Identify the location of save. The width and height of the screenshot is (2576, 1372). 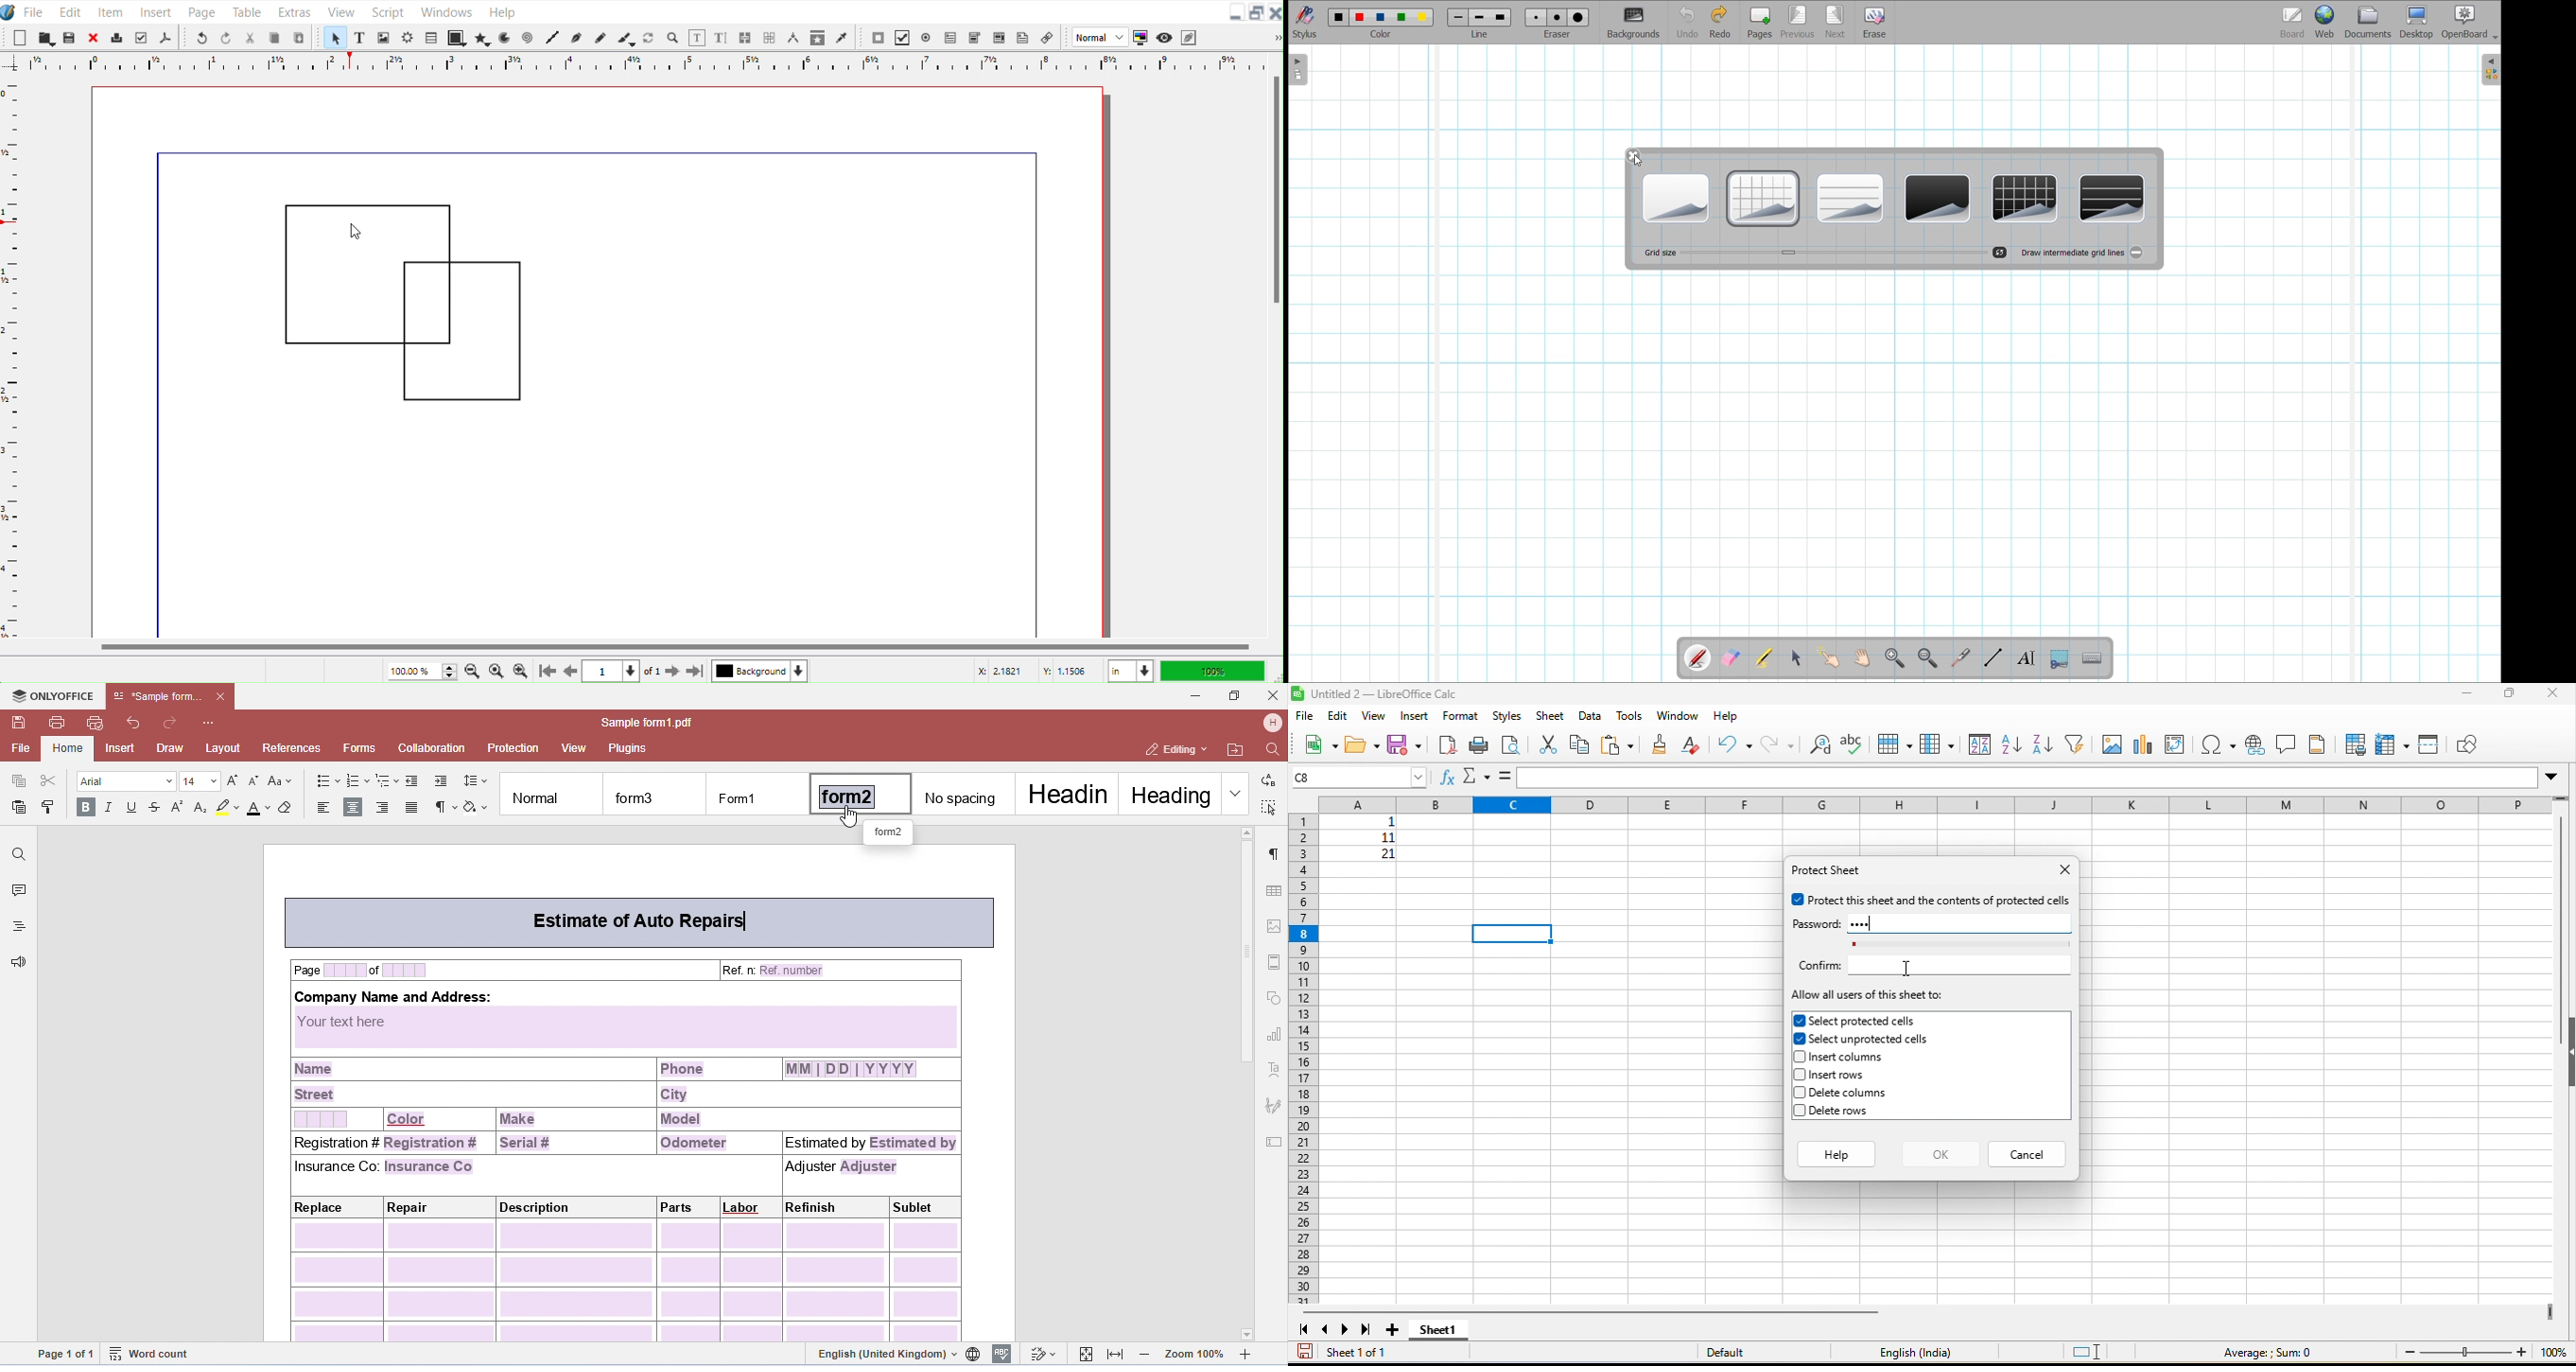
(1306, 1351).